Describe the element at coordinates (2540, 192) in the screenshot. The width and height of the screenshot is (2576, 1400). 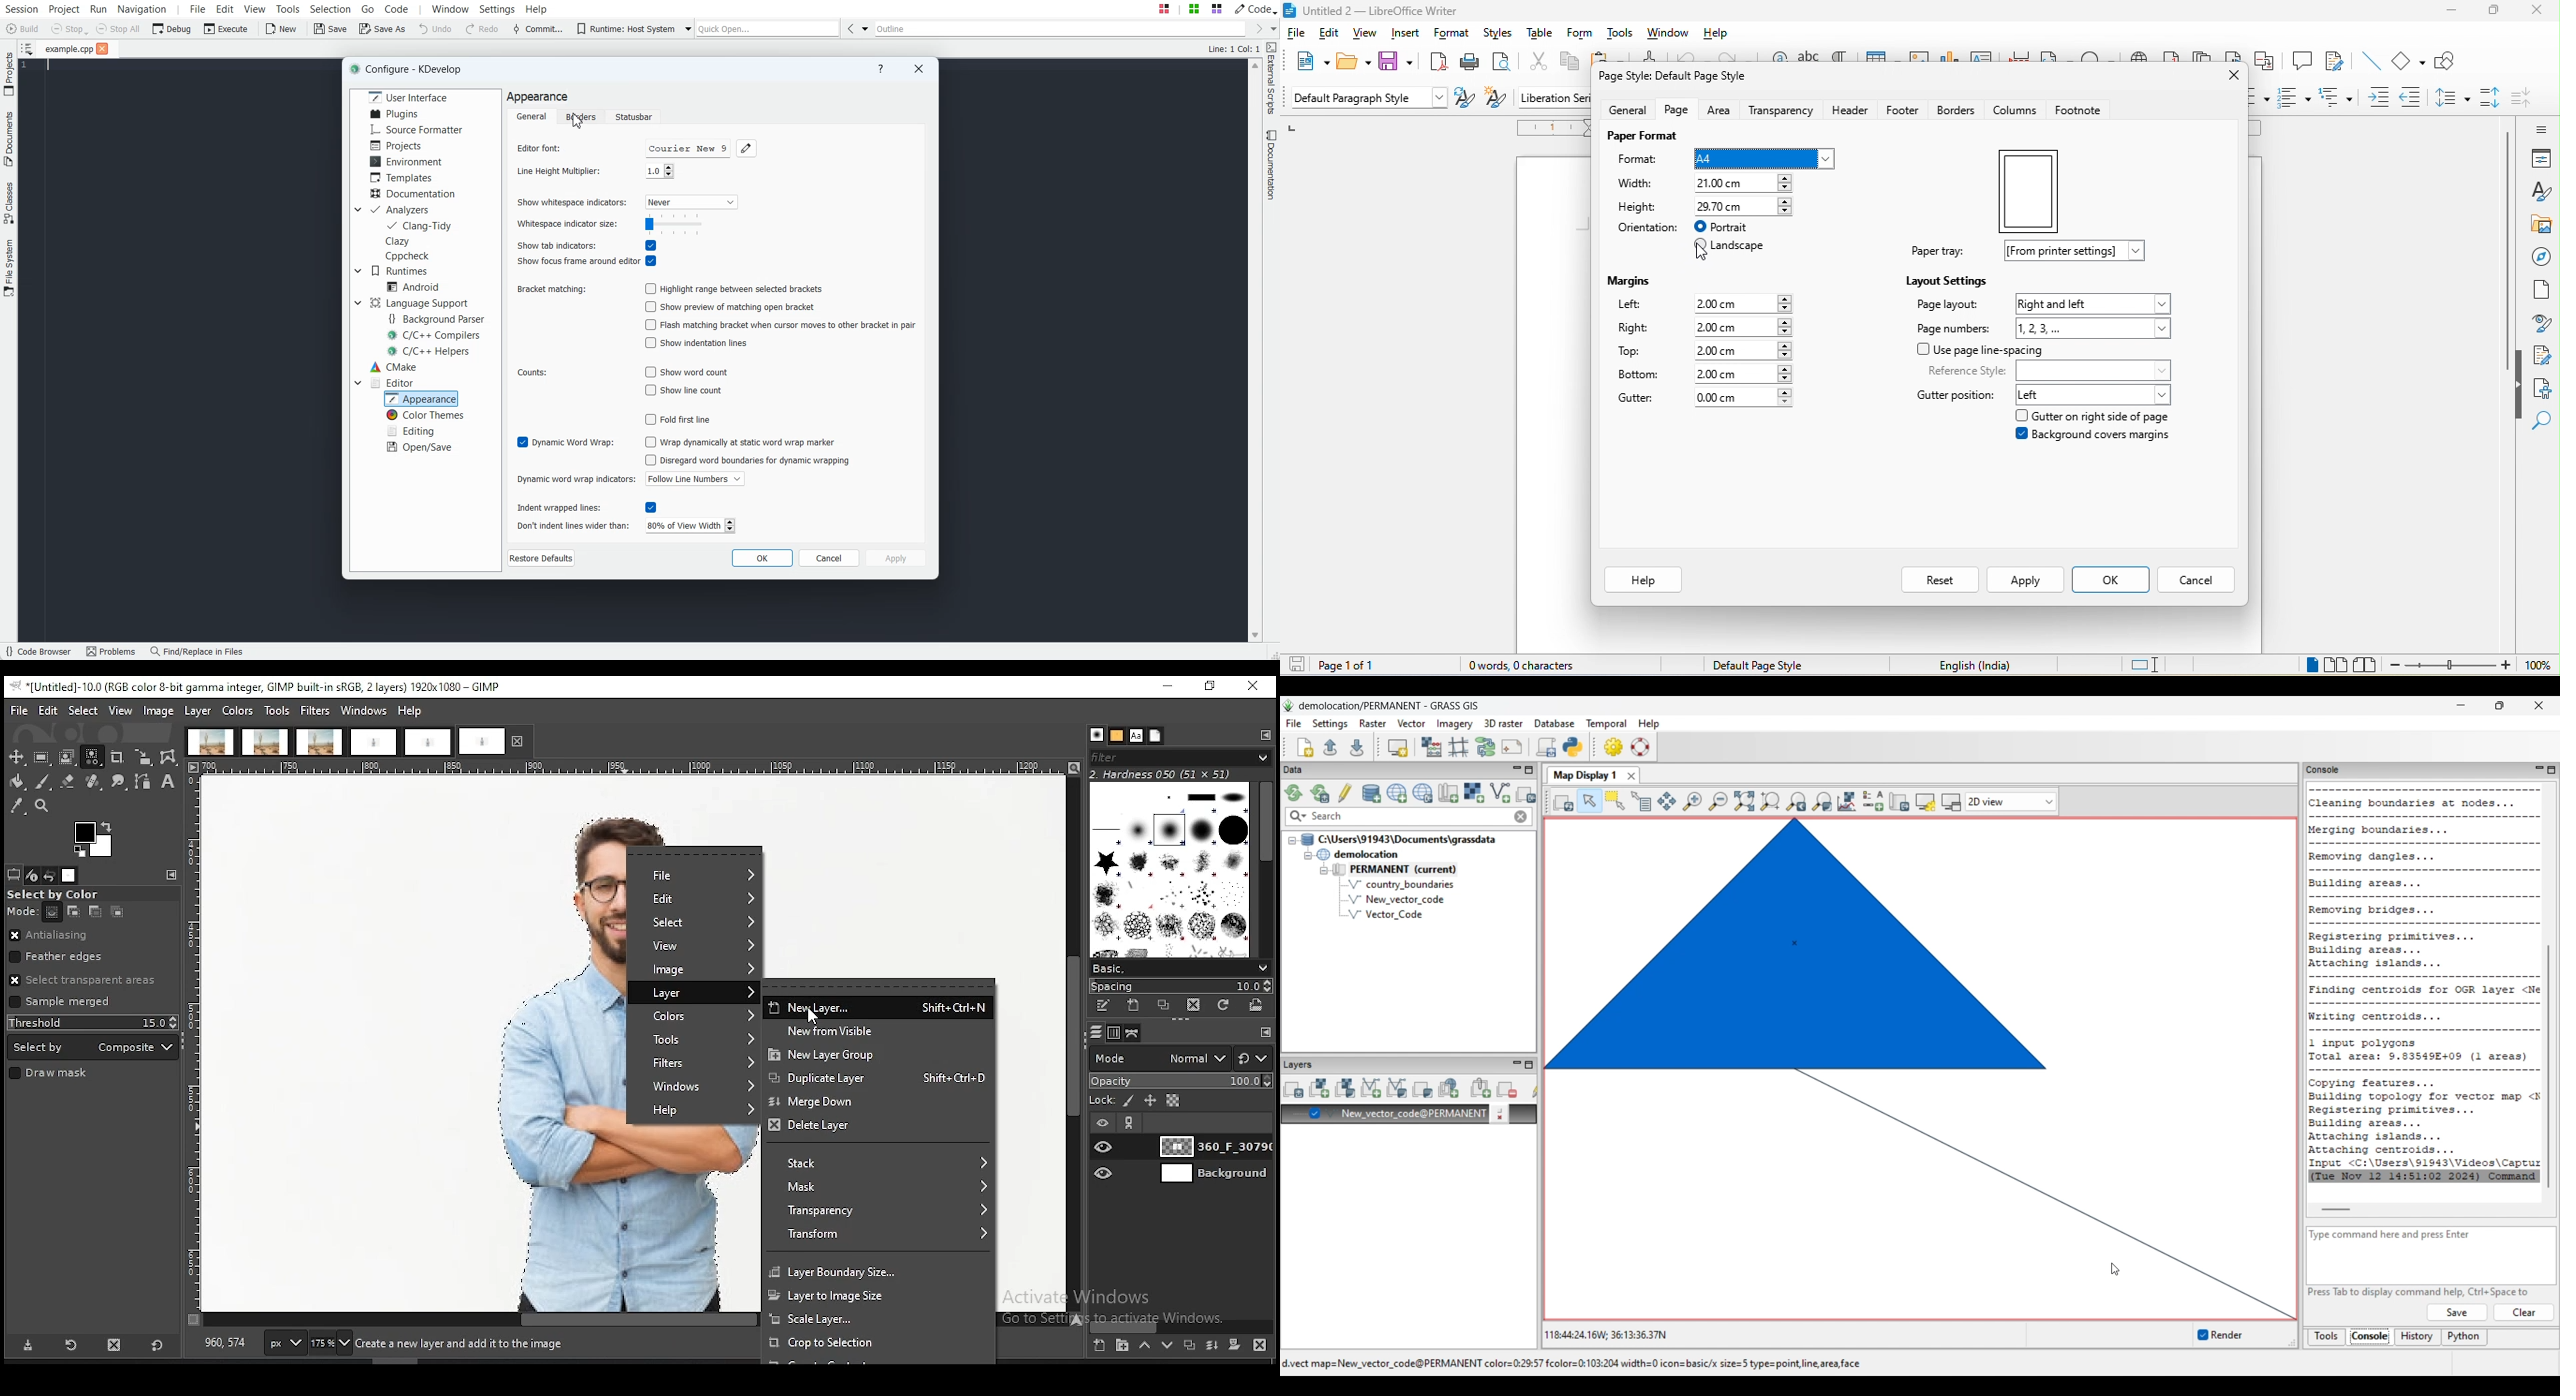
I see `styles` at that location.